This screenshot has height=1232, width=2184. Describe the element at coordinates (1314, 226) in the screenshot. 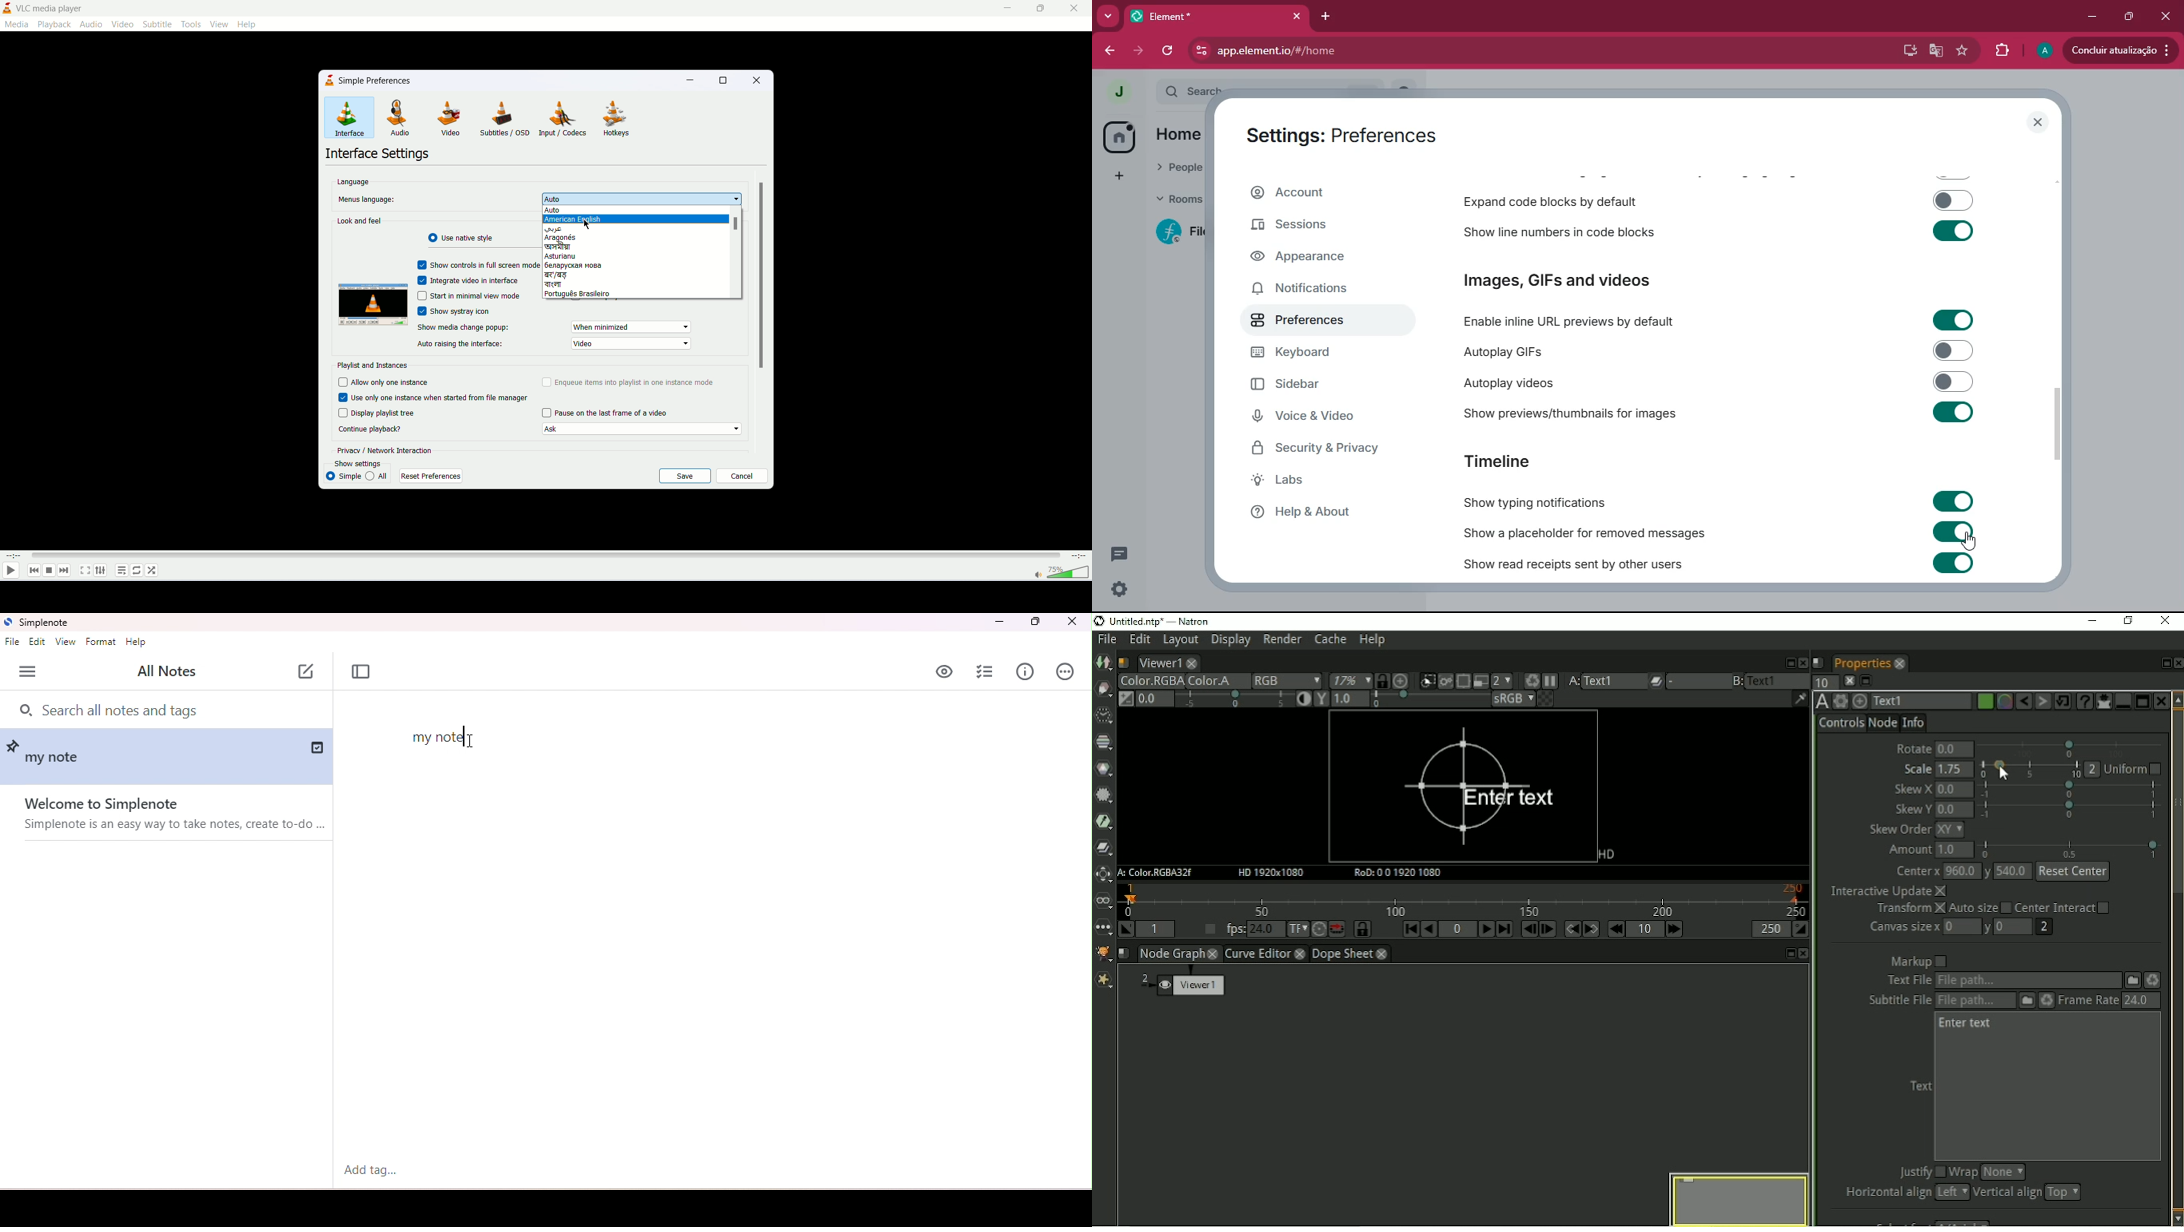

I see `sessions` at that location.